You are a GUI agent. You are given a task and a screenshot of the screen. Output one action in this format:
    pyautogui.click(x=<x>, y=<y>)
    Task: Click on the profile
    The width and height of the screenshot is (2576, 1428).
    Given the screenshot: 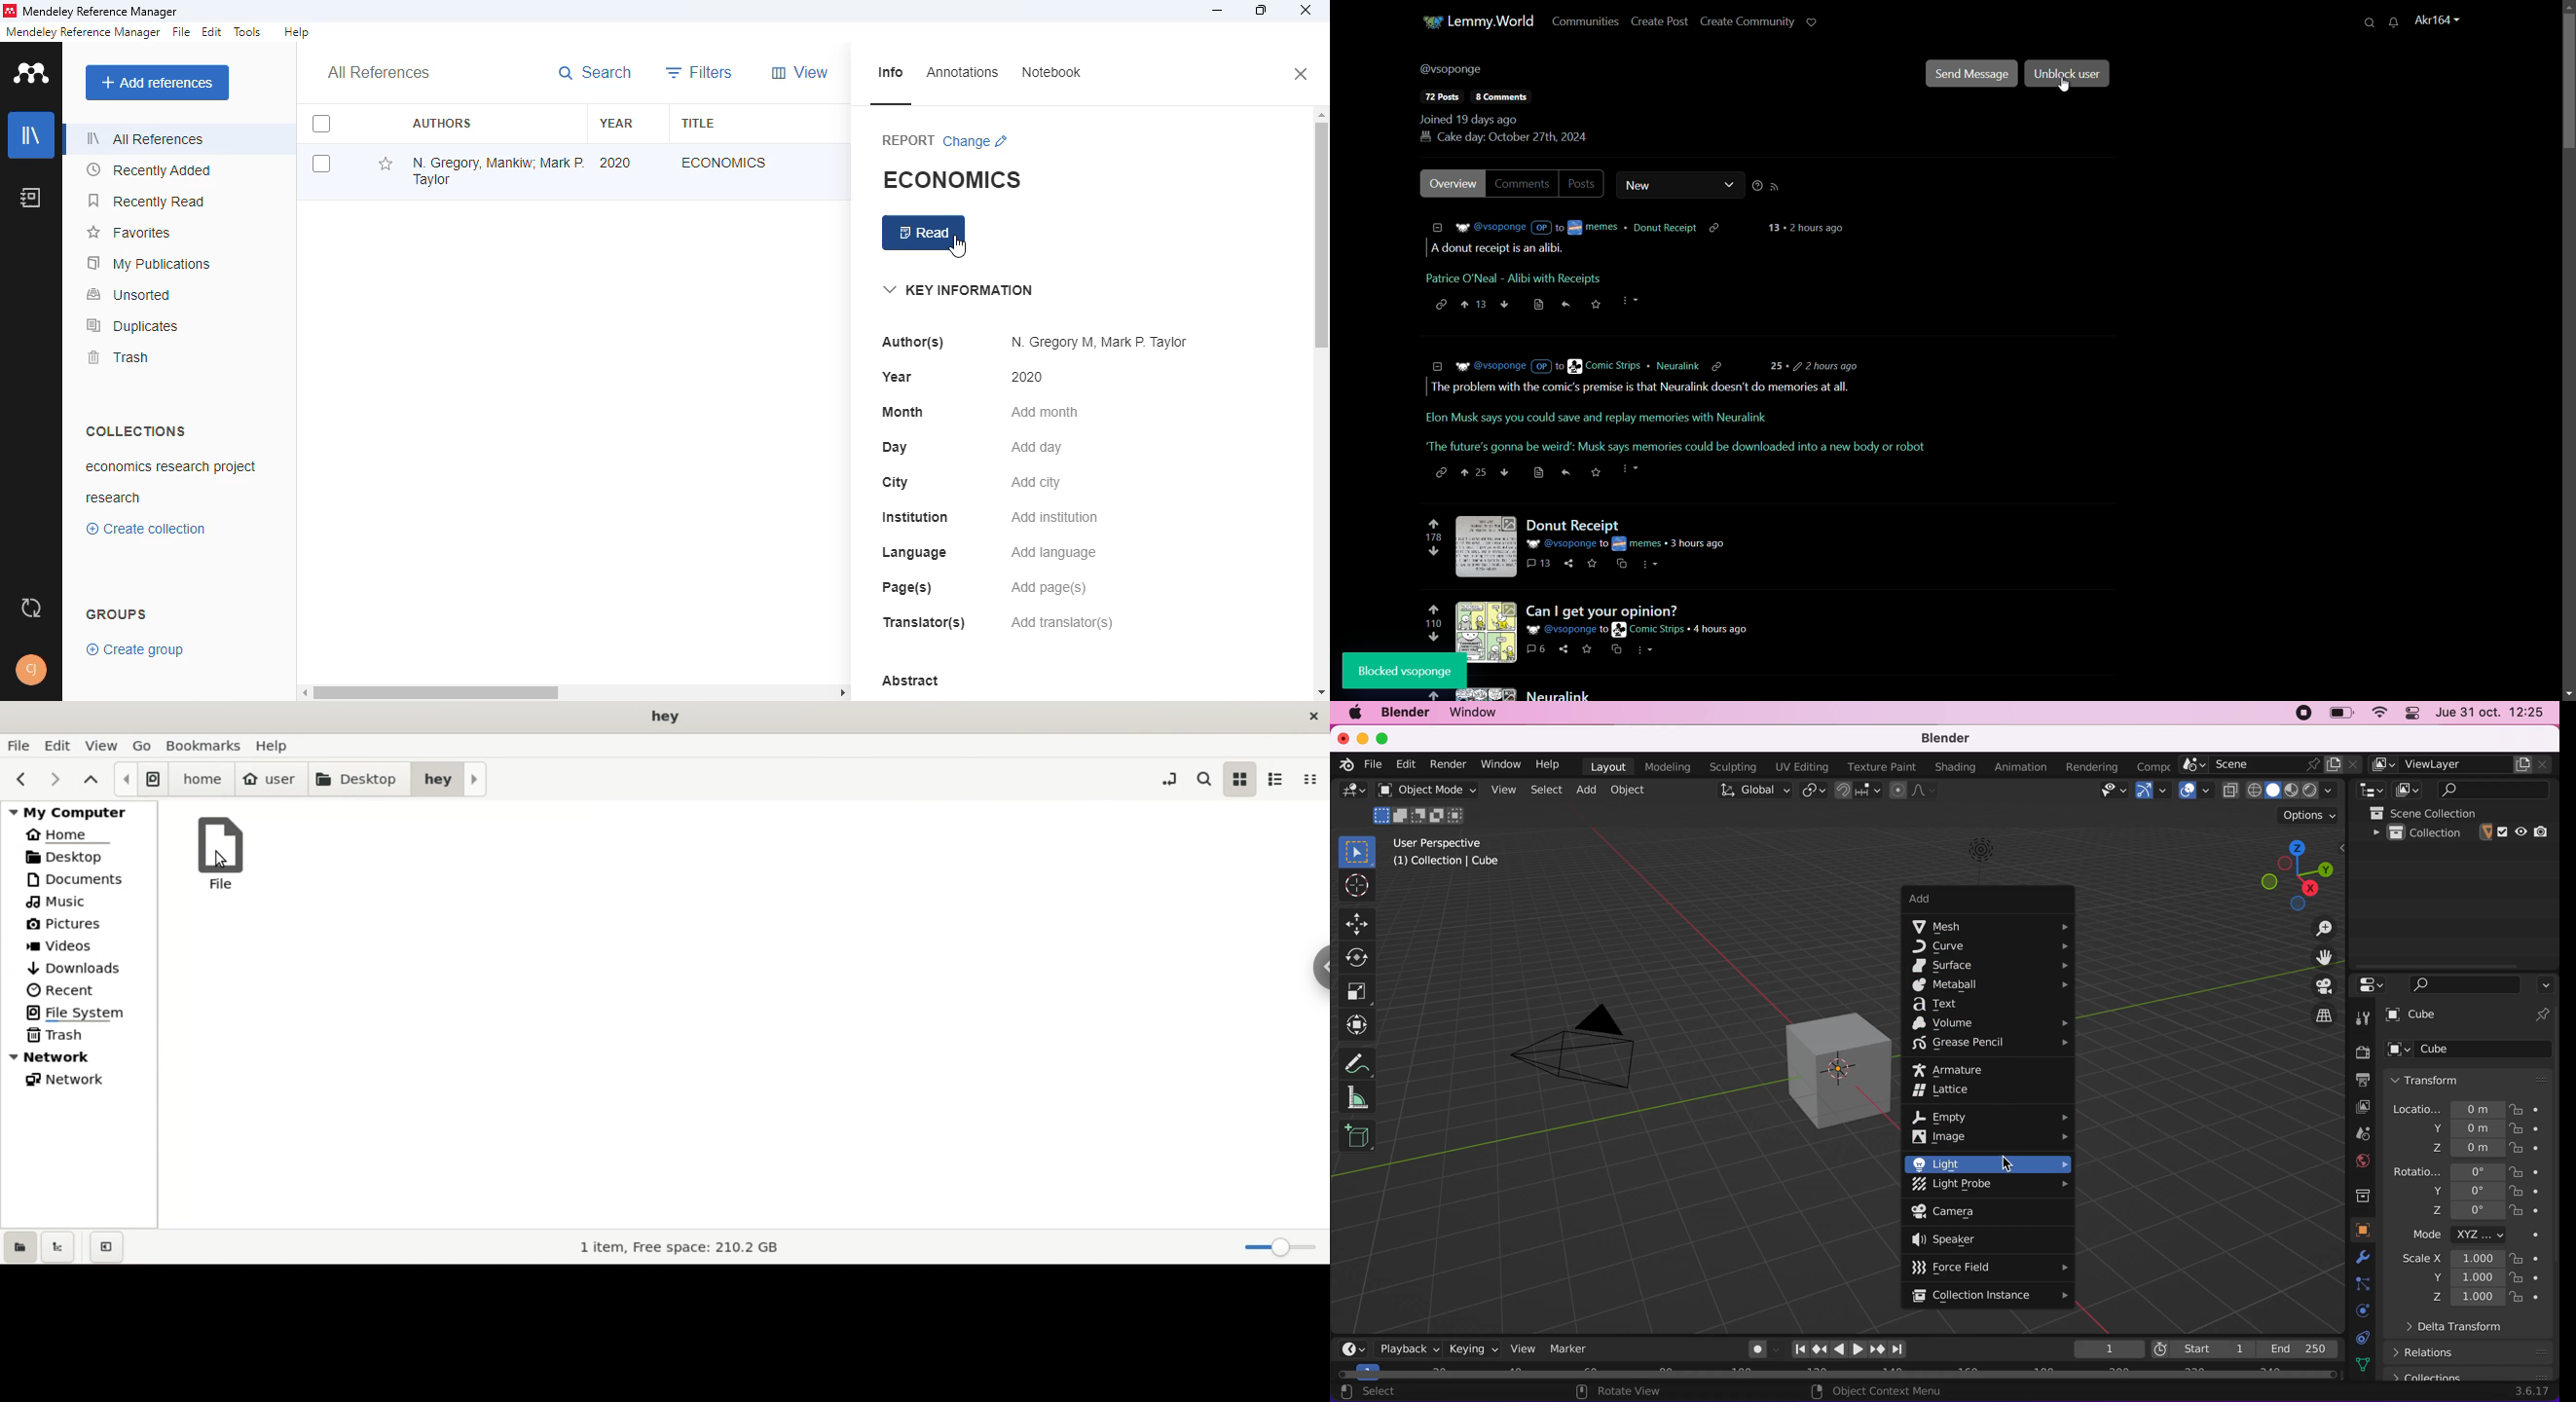 What is the action you would take?
    pyautogui.click(x=31, y=672)
    